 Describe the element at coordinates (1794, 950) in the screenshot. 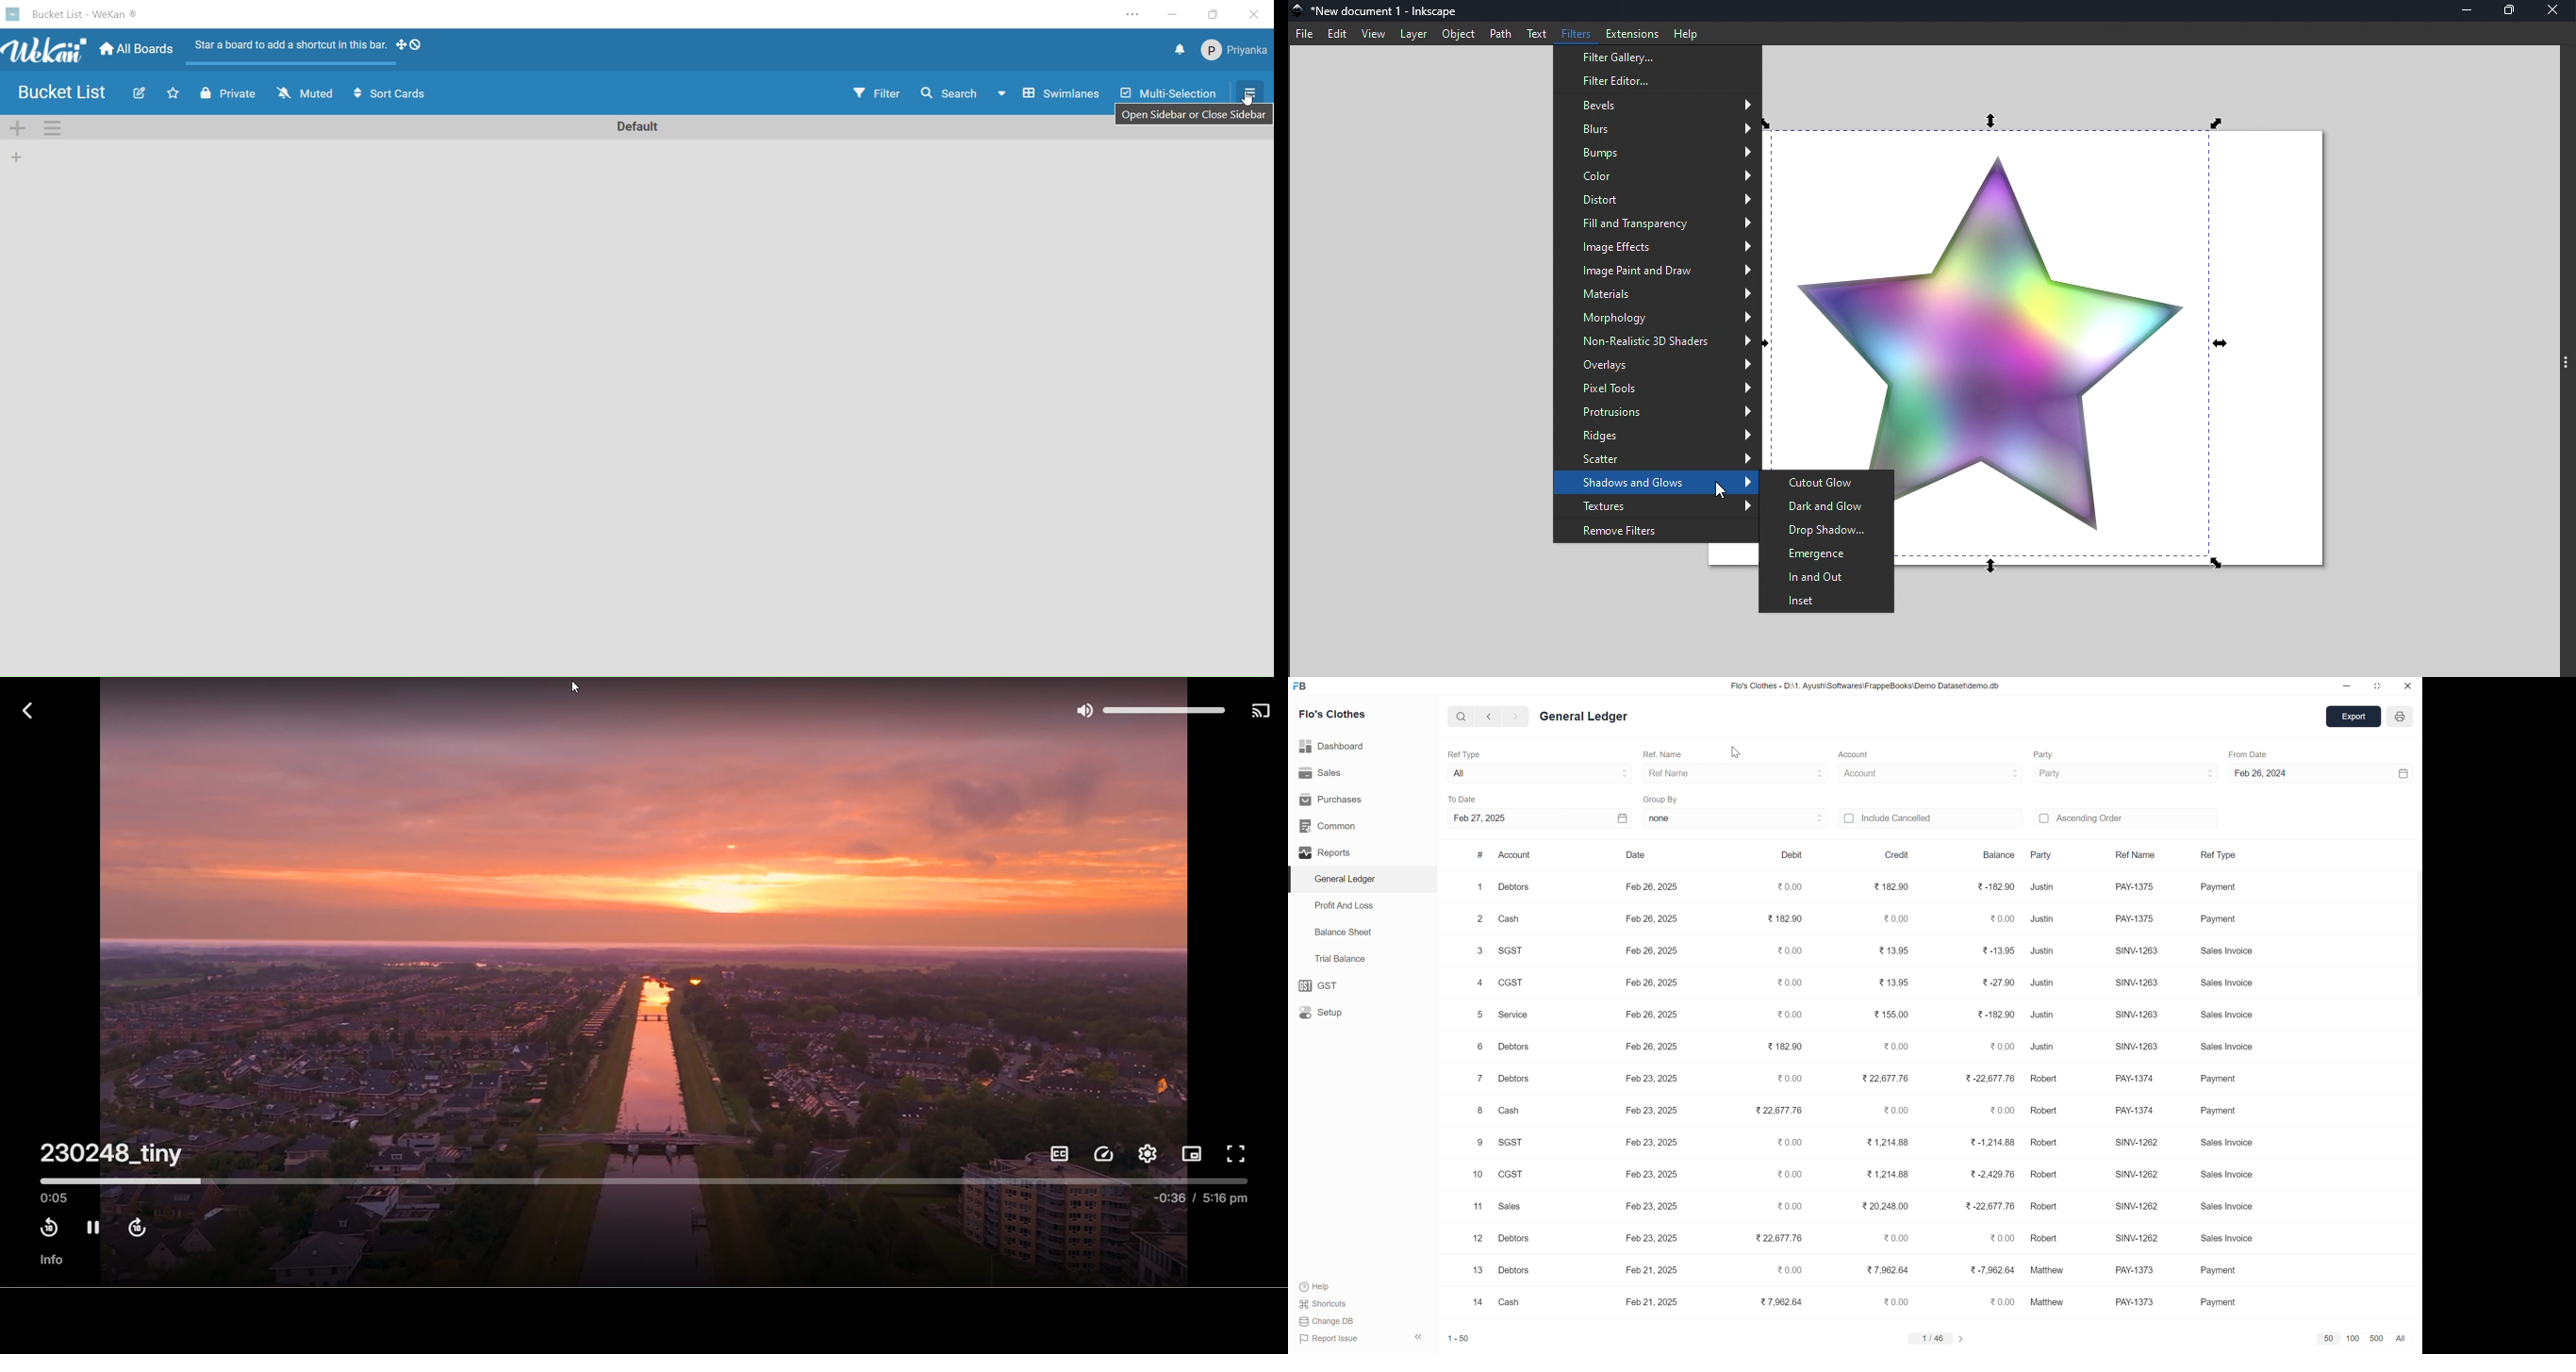

I see `0.00` at that location.